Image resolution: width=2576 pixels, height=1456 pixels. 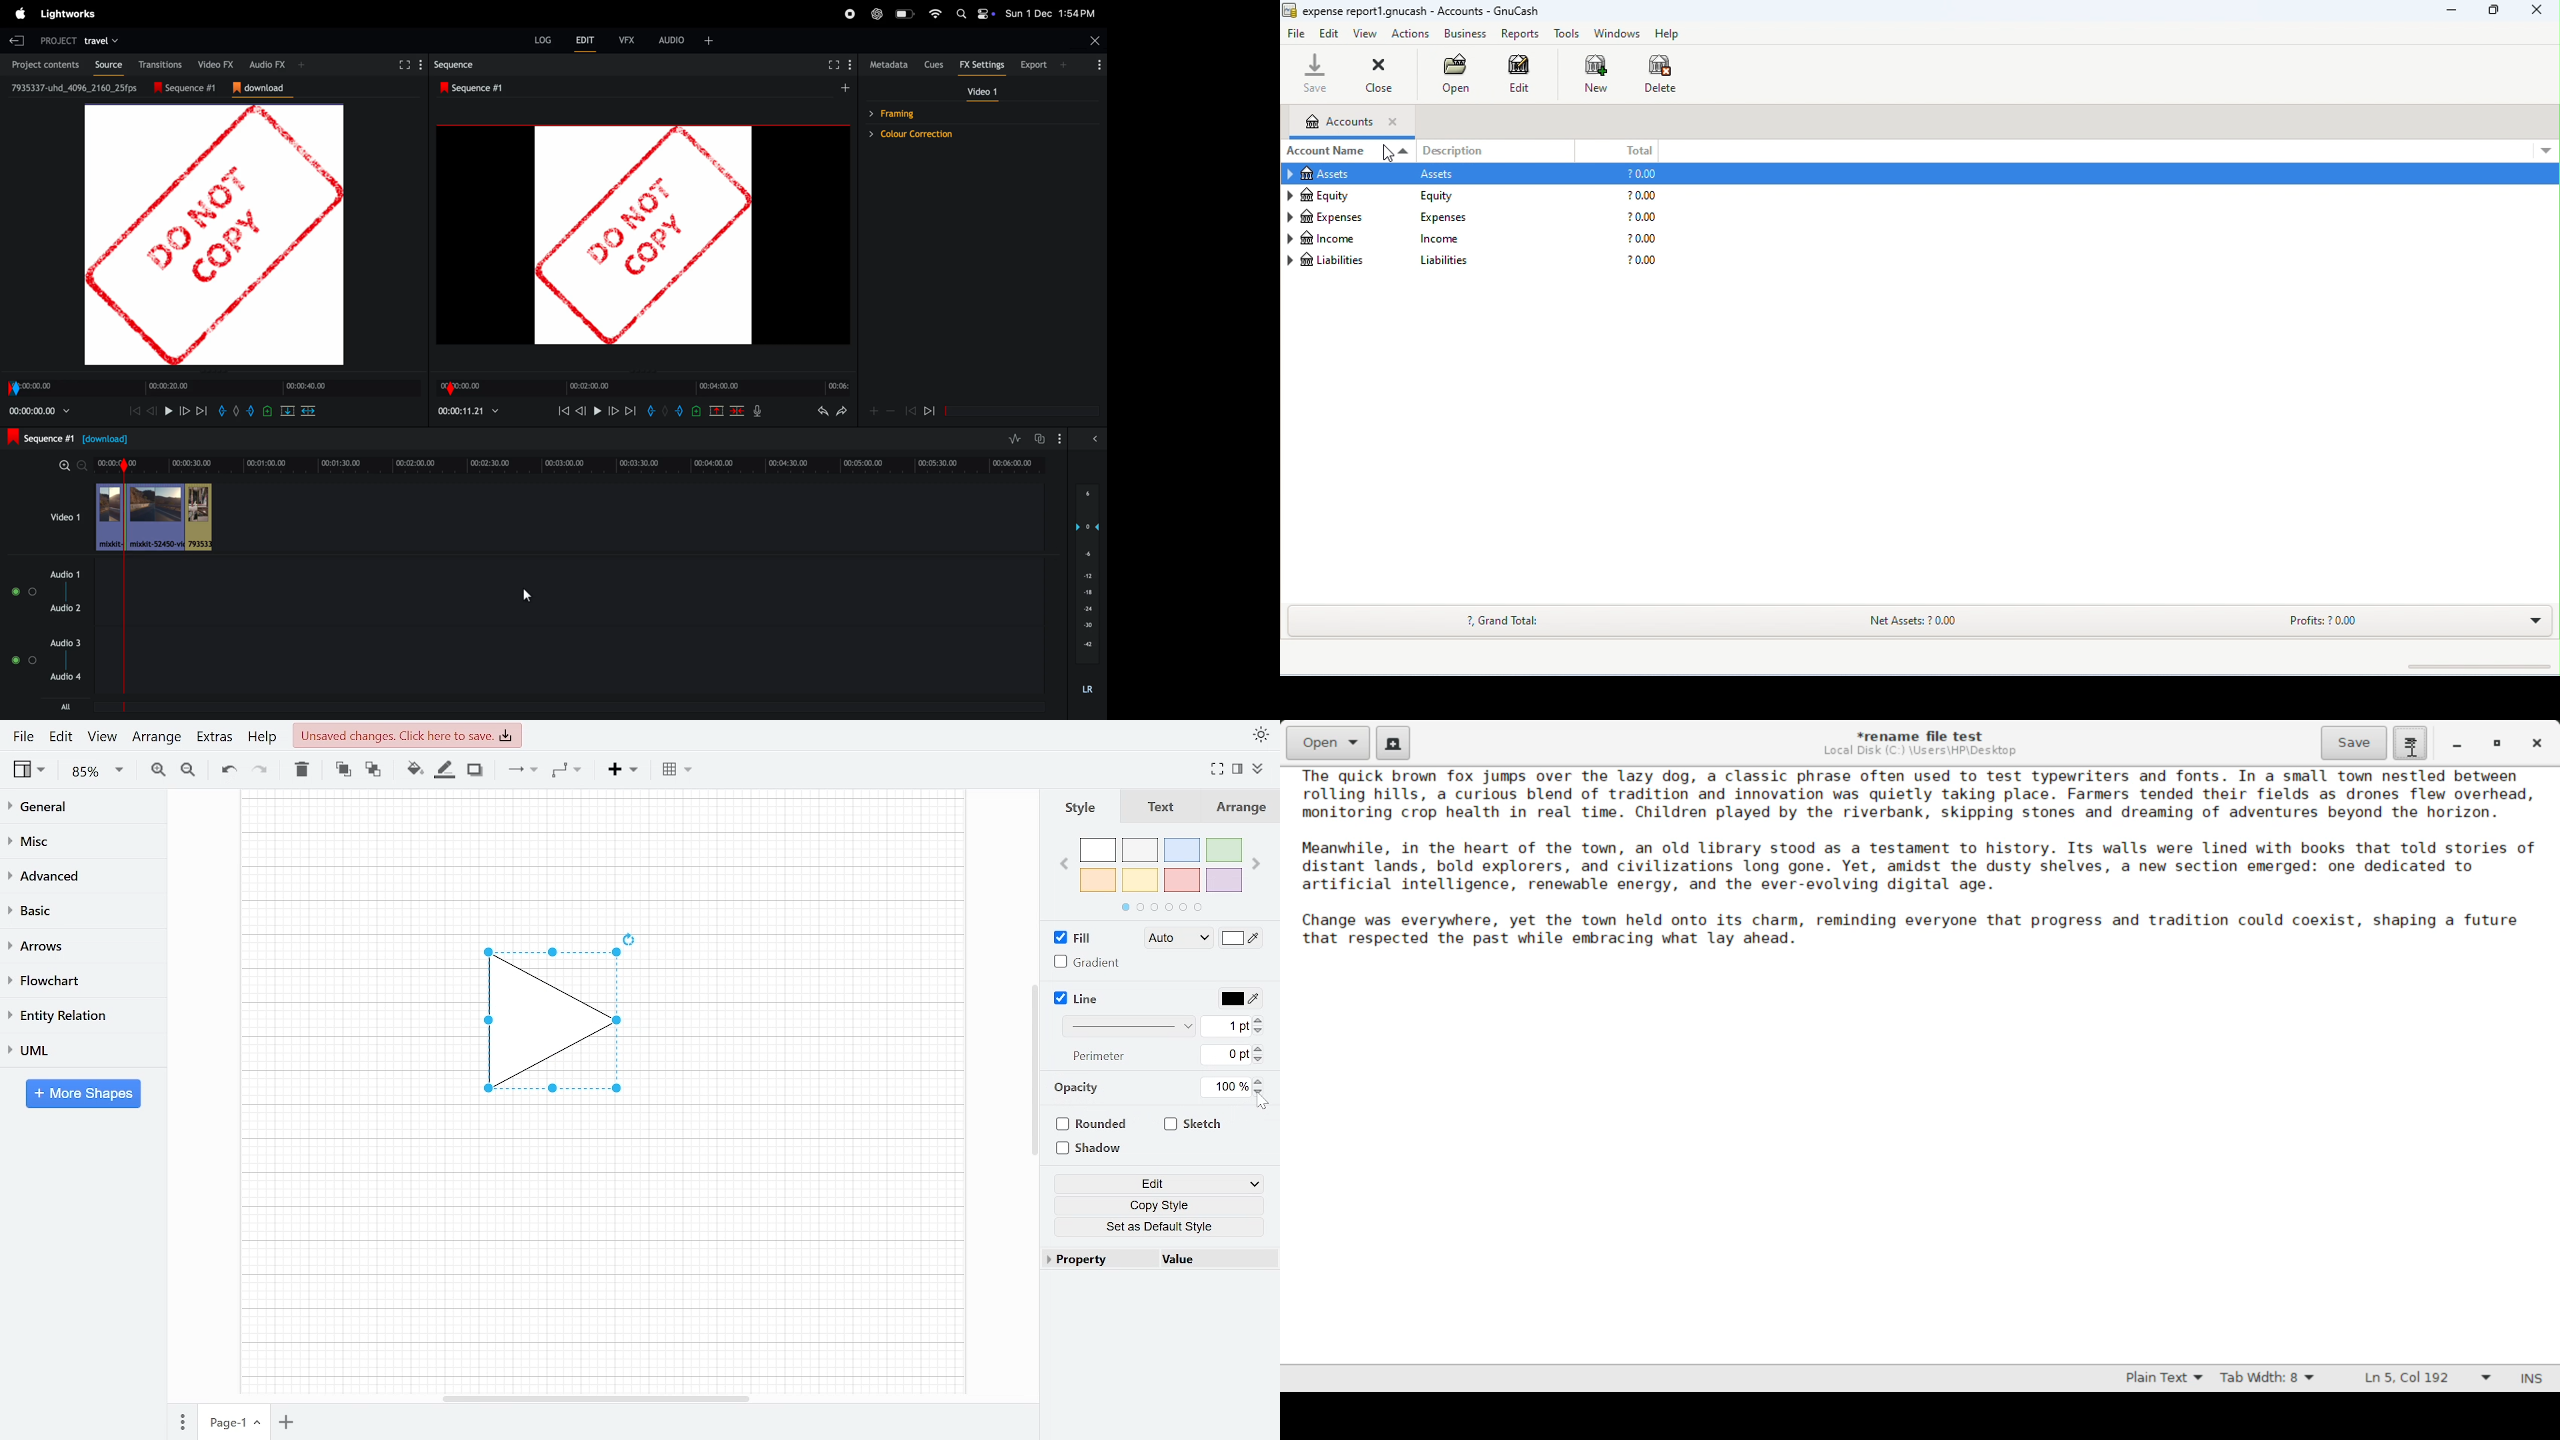 I want to click on blue, so click(x=1184, y=850).